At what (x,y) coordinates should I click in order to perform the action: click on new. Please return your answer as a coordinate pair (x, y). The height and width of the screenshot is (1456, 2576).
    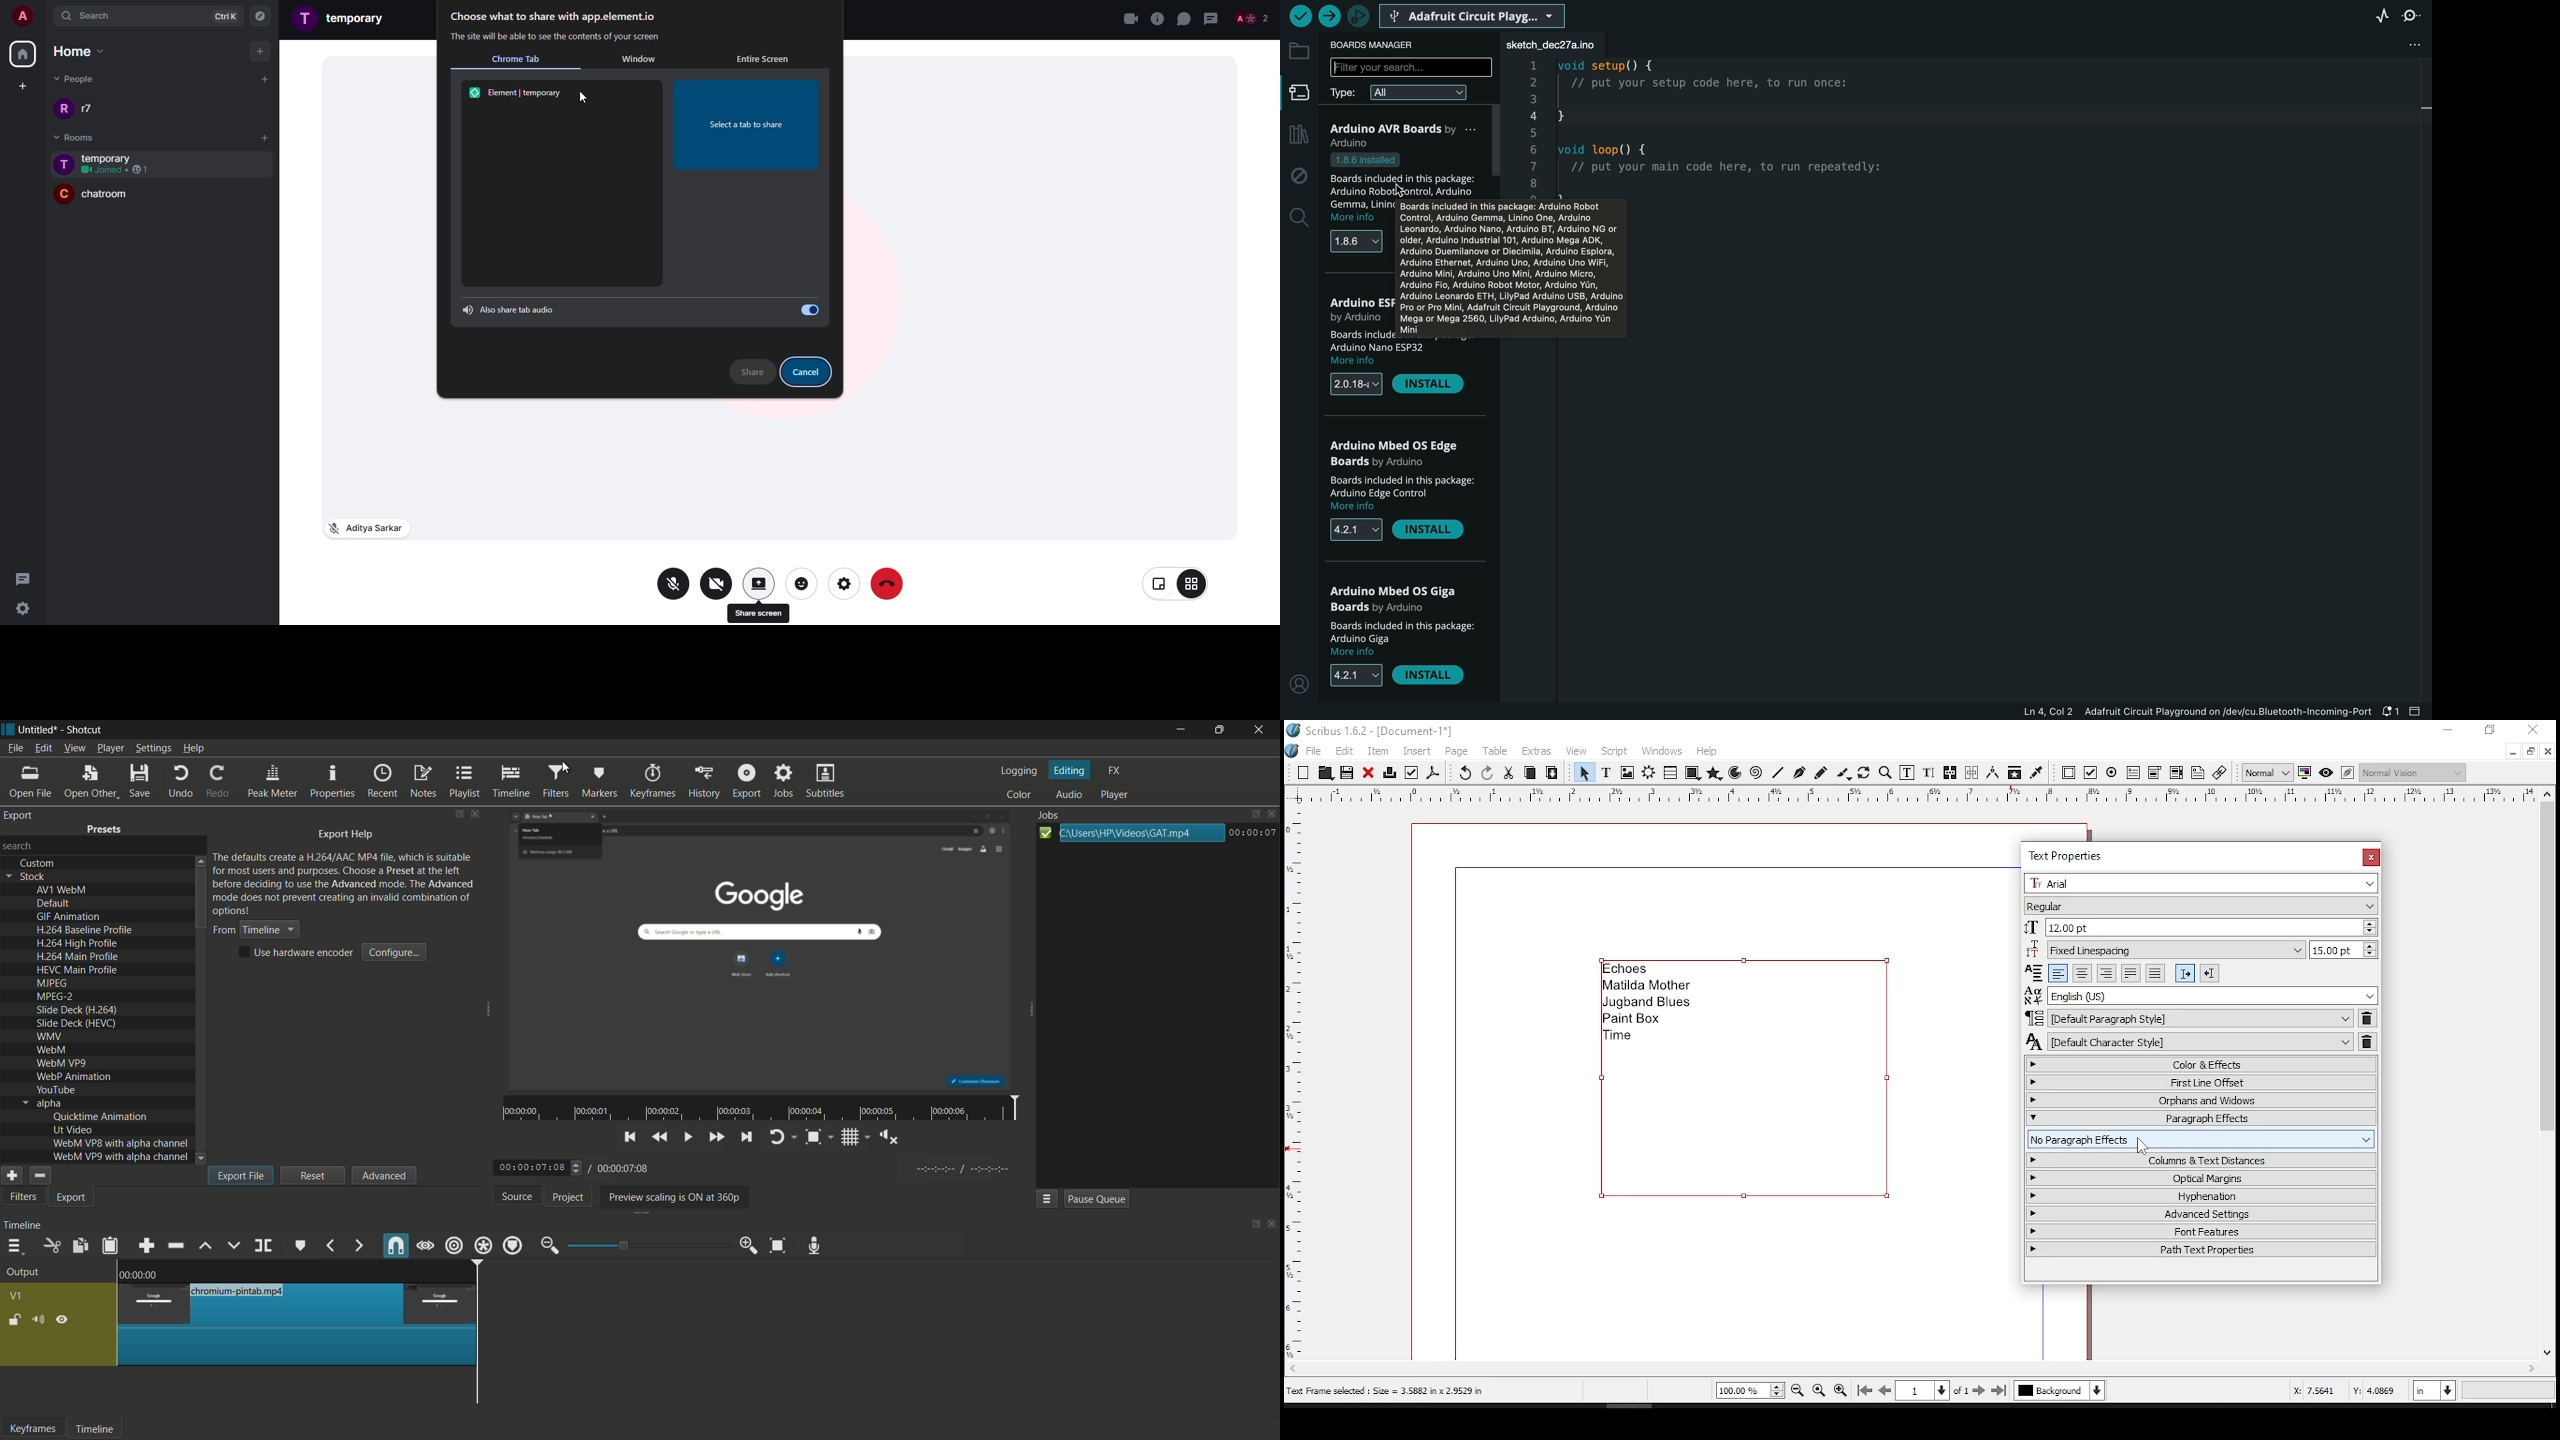
    Looking at the image, I should click on (1303, 772).